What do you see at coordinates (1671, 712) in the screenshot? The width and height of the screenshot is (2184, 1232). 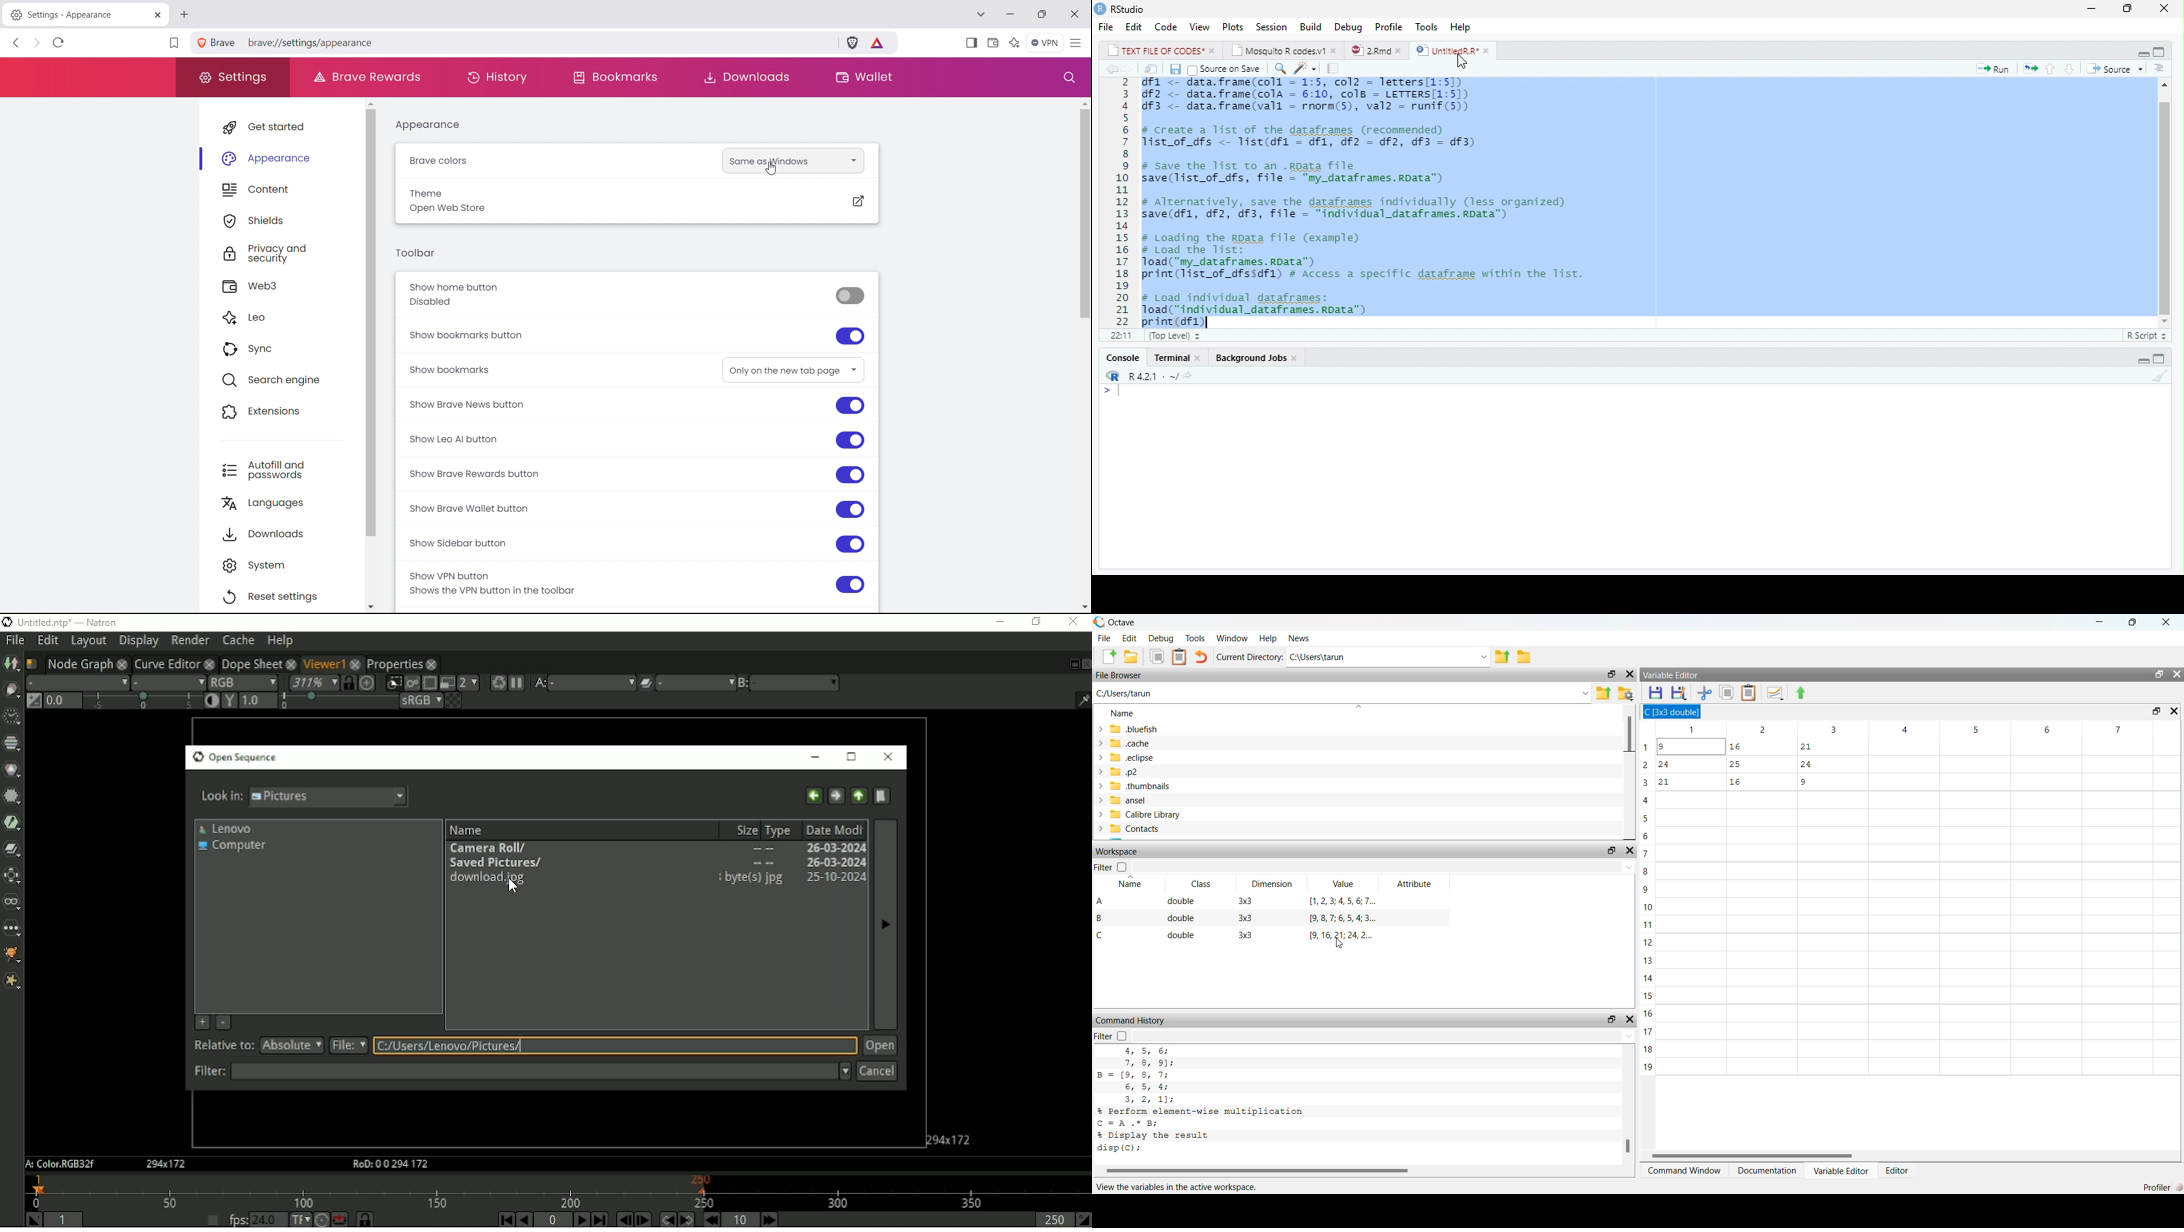 I see `C 3x3 double` at bounding box center [1671, 712].